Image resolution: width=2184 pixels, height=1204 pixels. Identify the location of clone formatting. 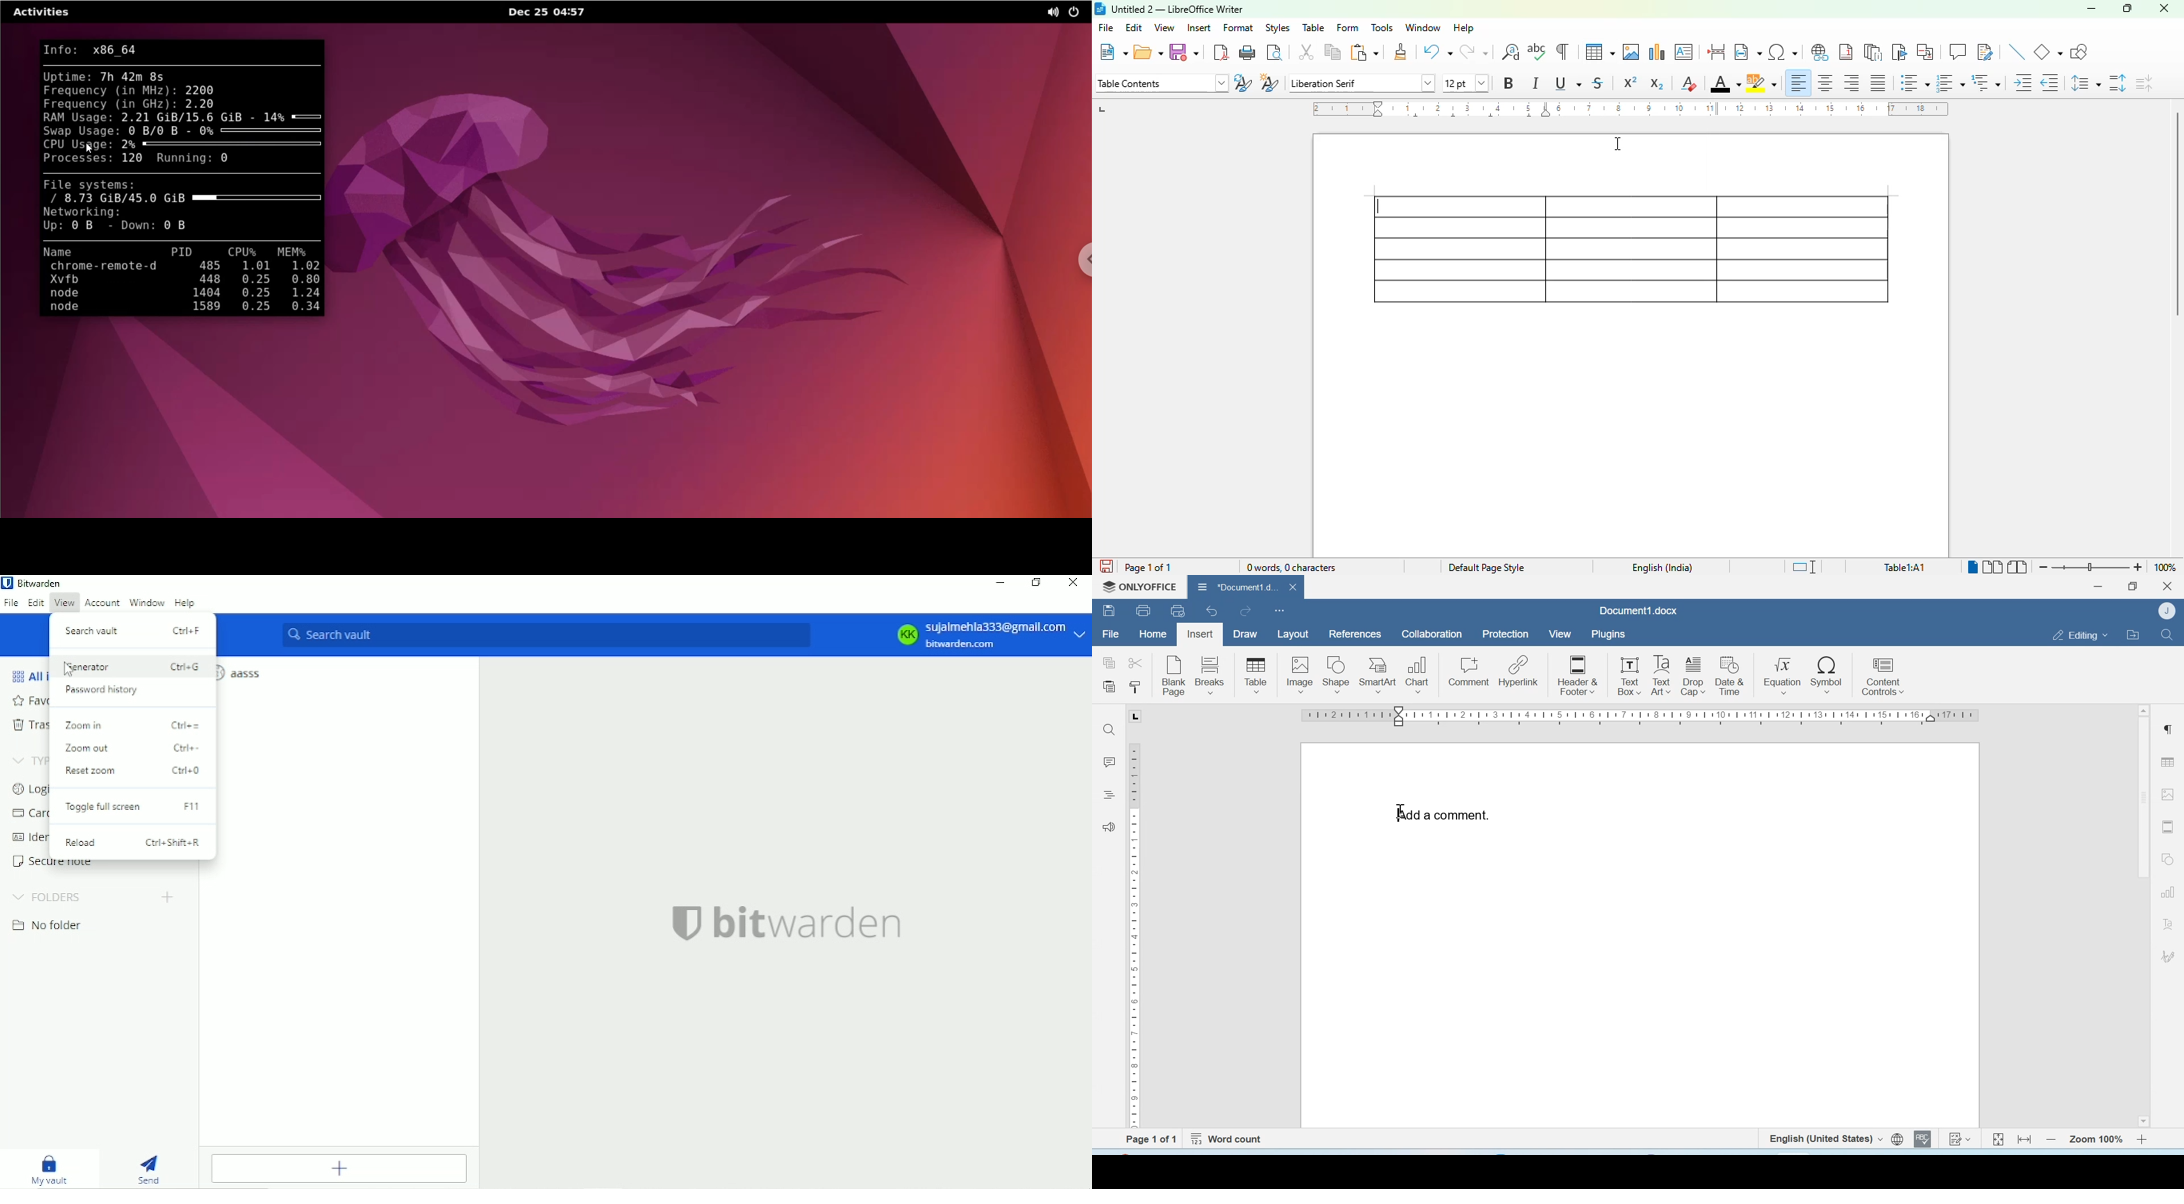
(1401, 51).